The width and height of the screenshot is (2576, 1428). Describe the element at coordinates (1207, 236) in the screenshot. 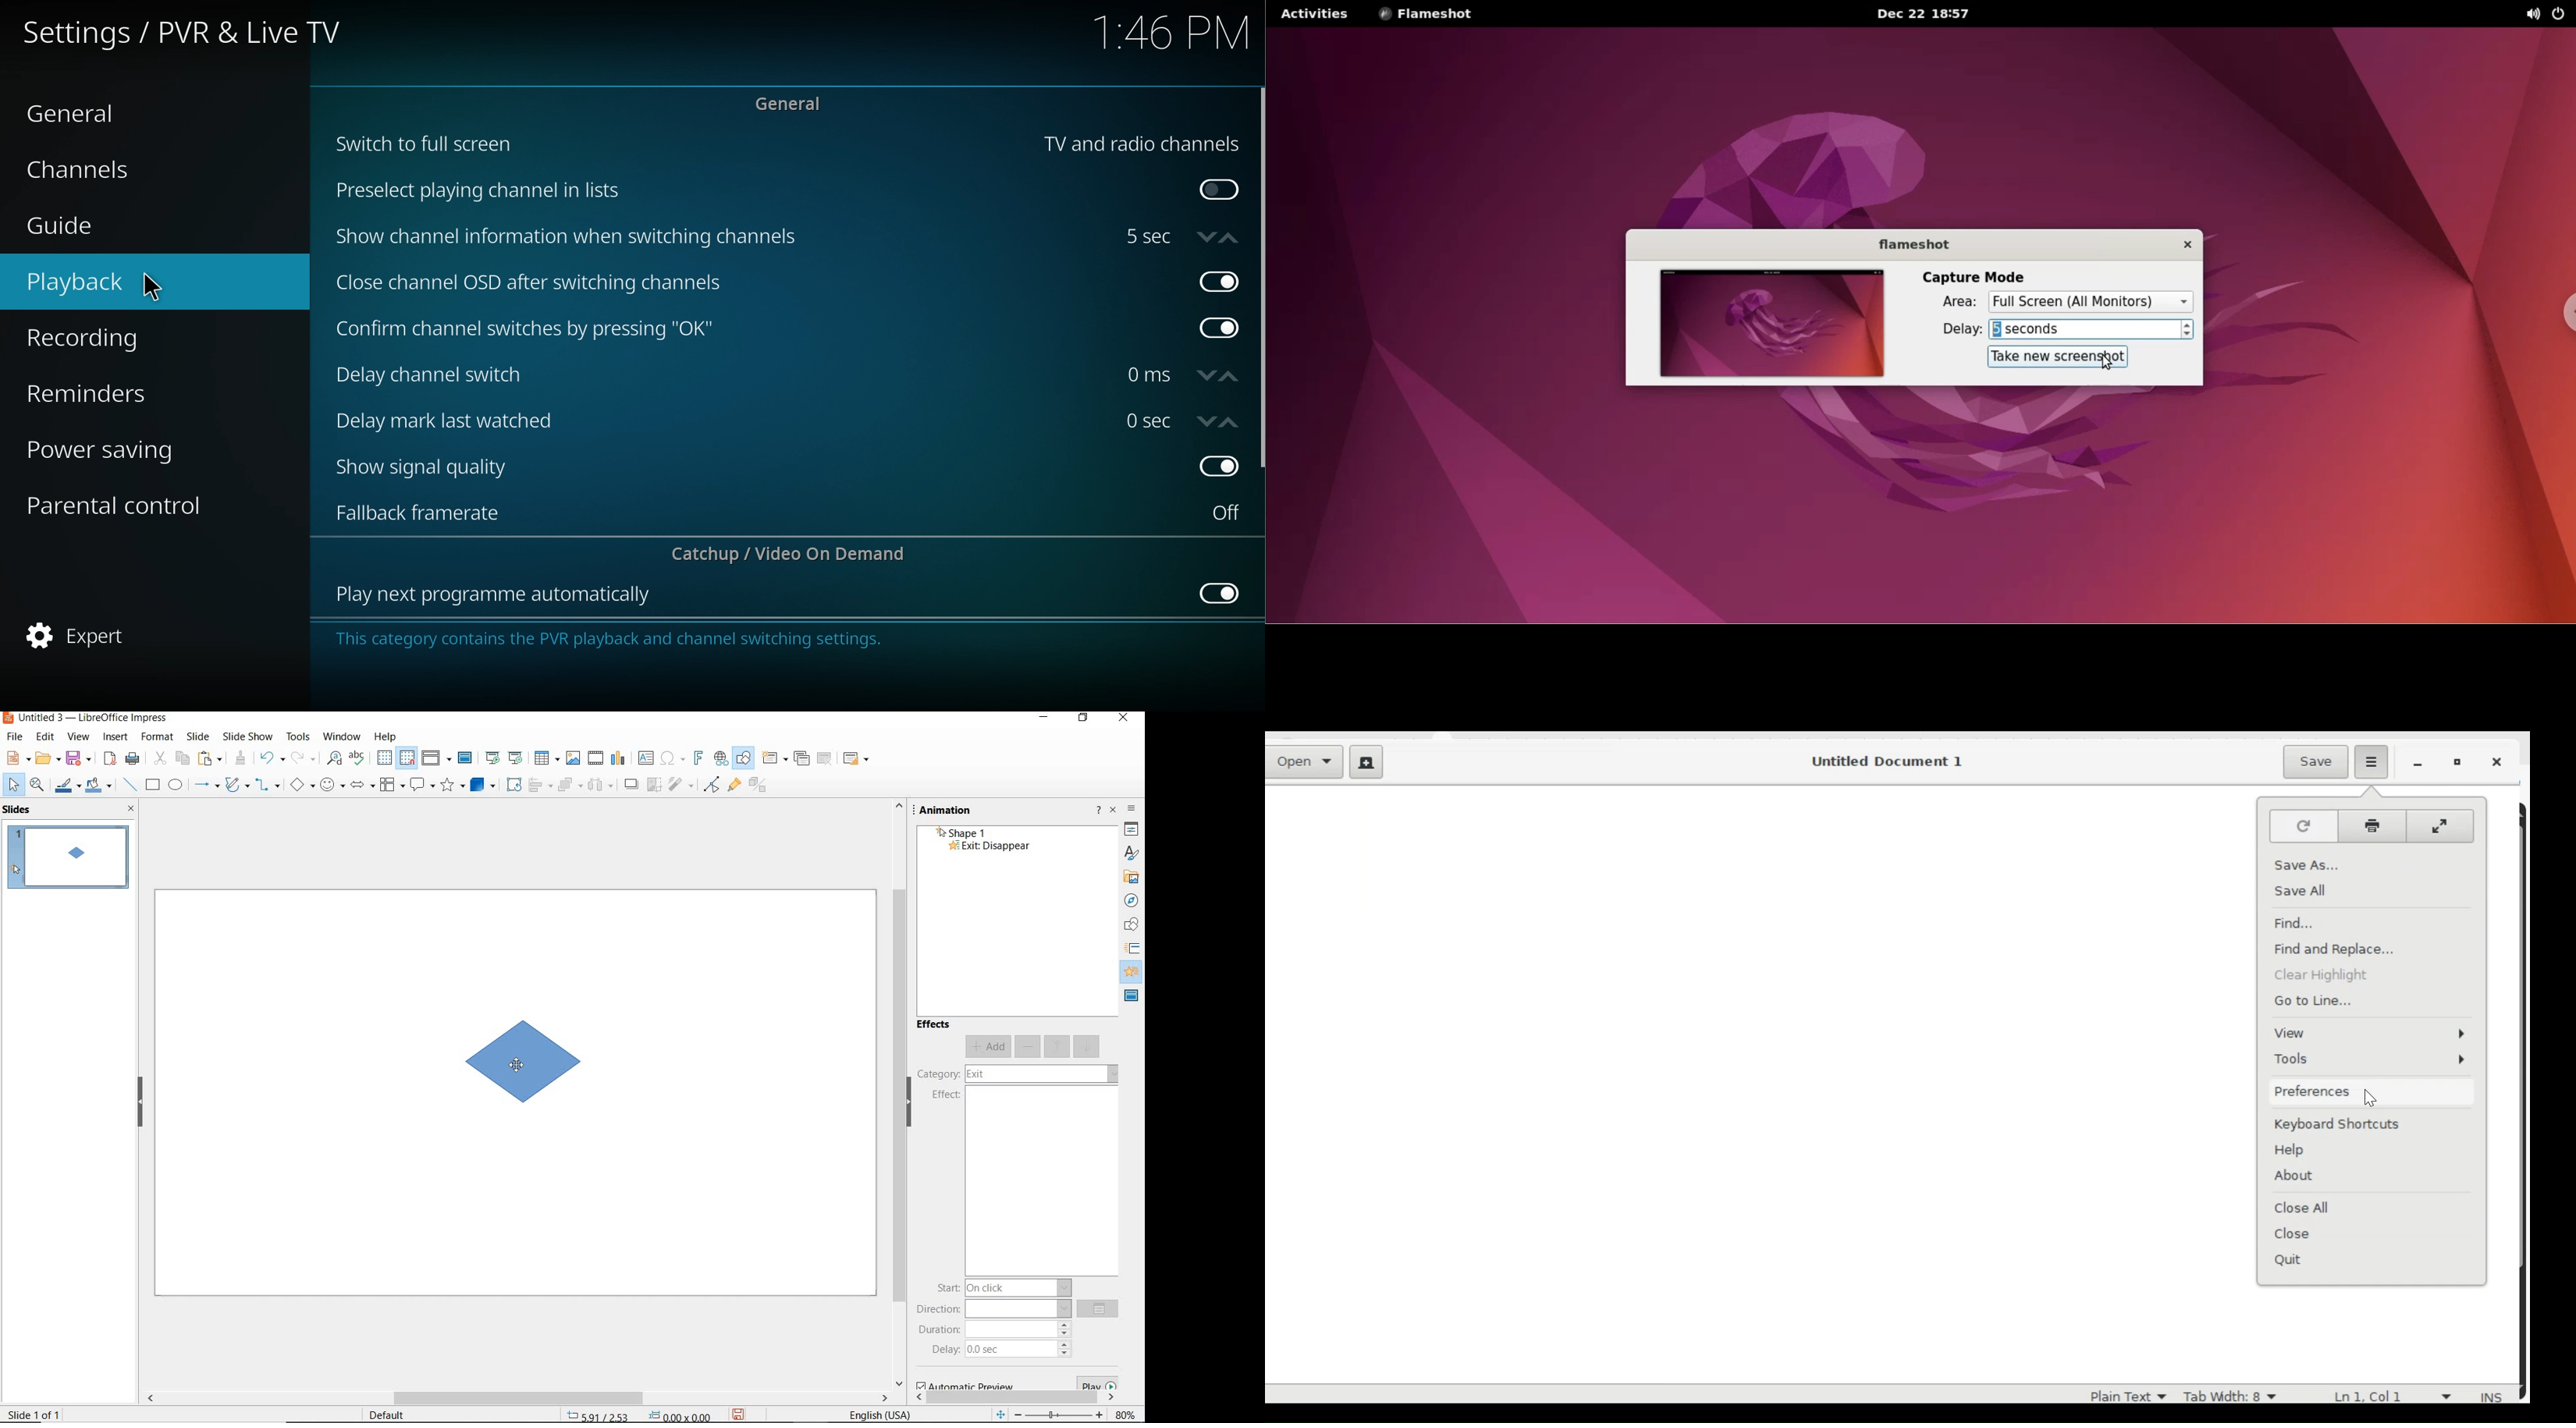

I see `decrease time` at that location.